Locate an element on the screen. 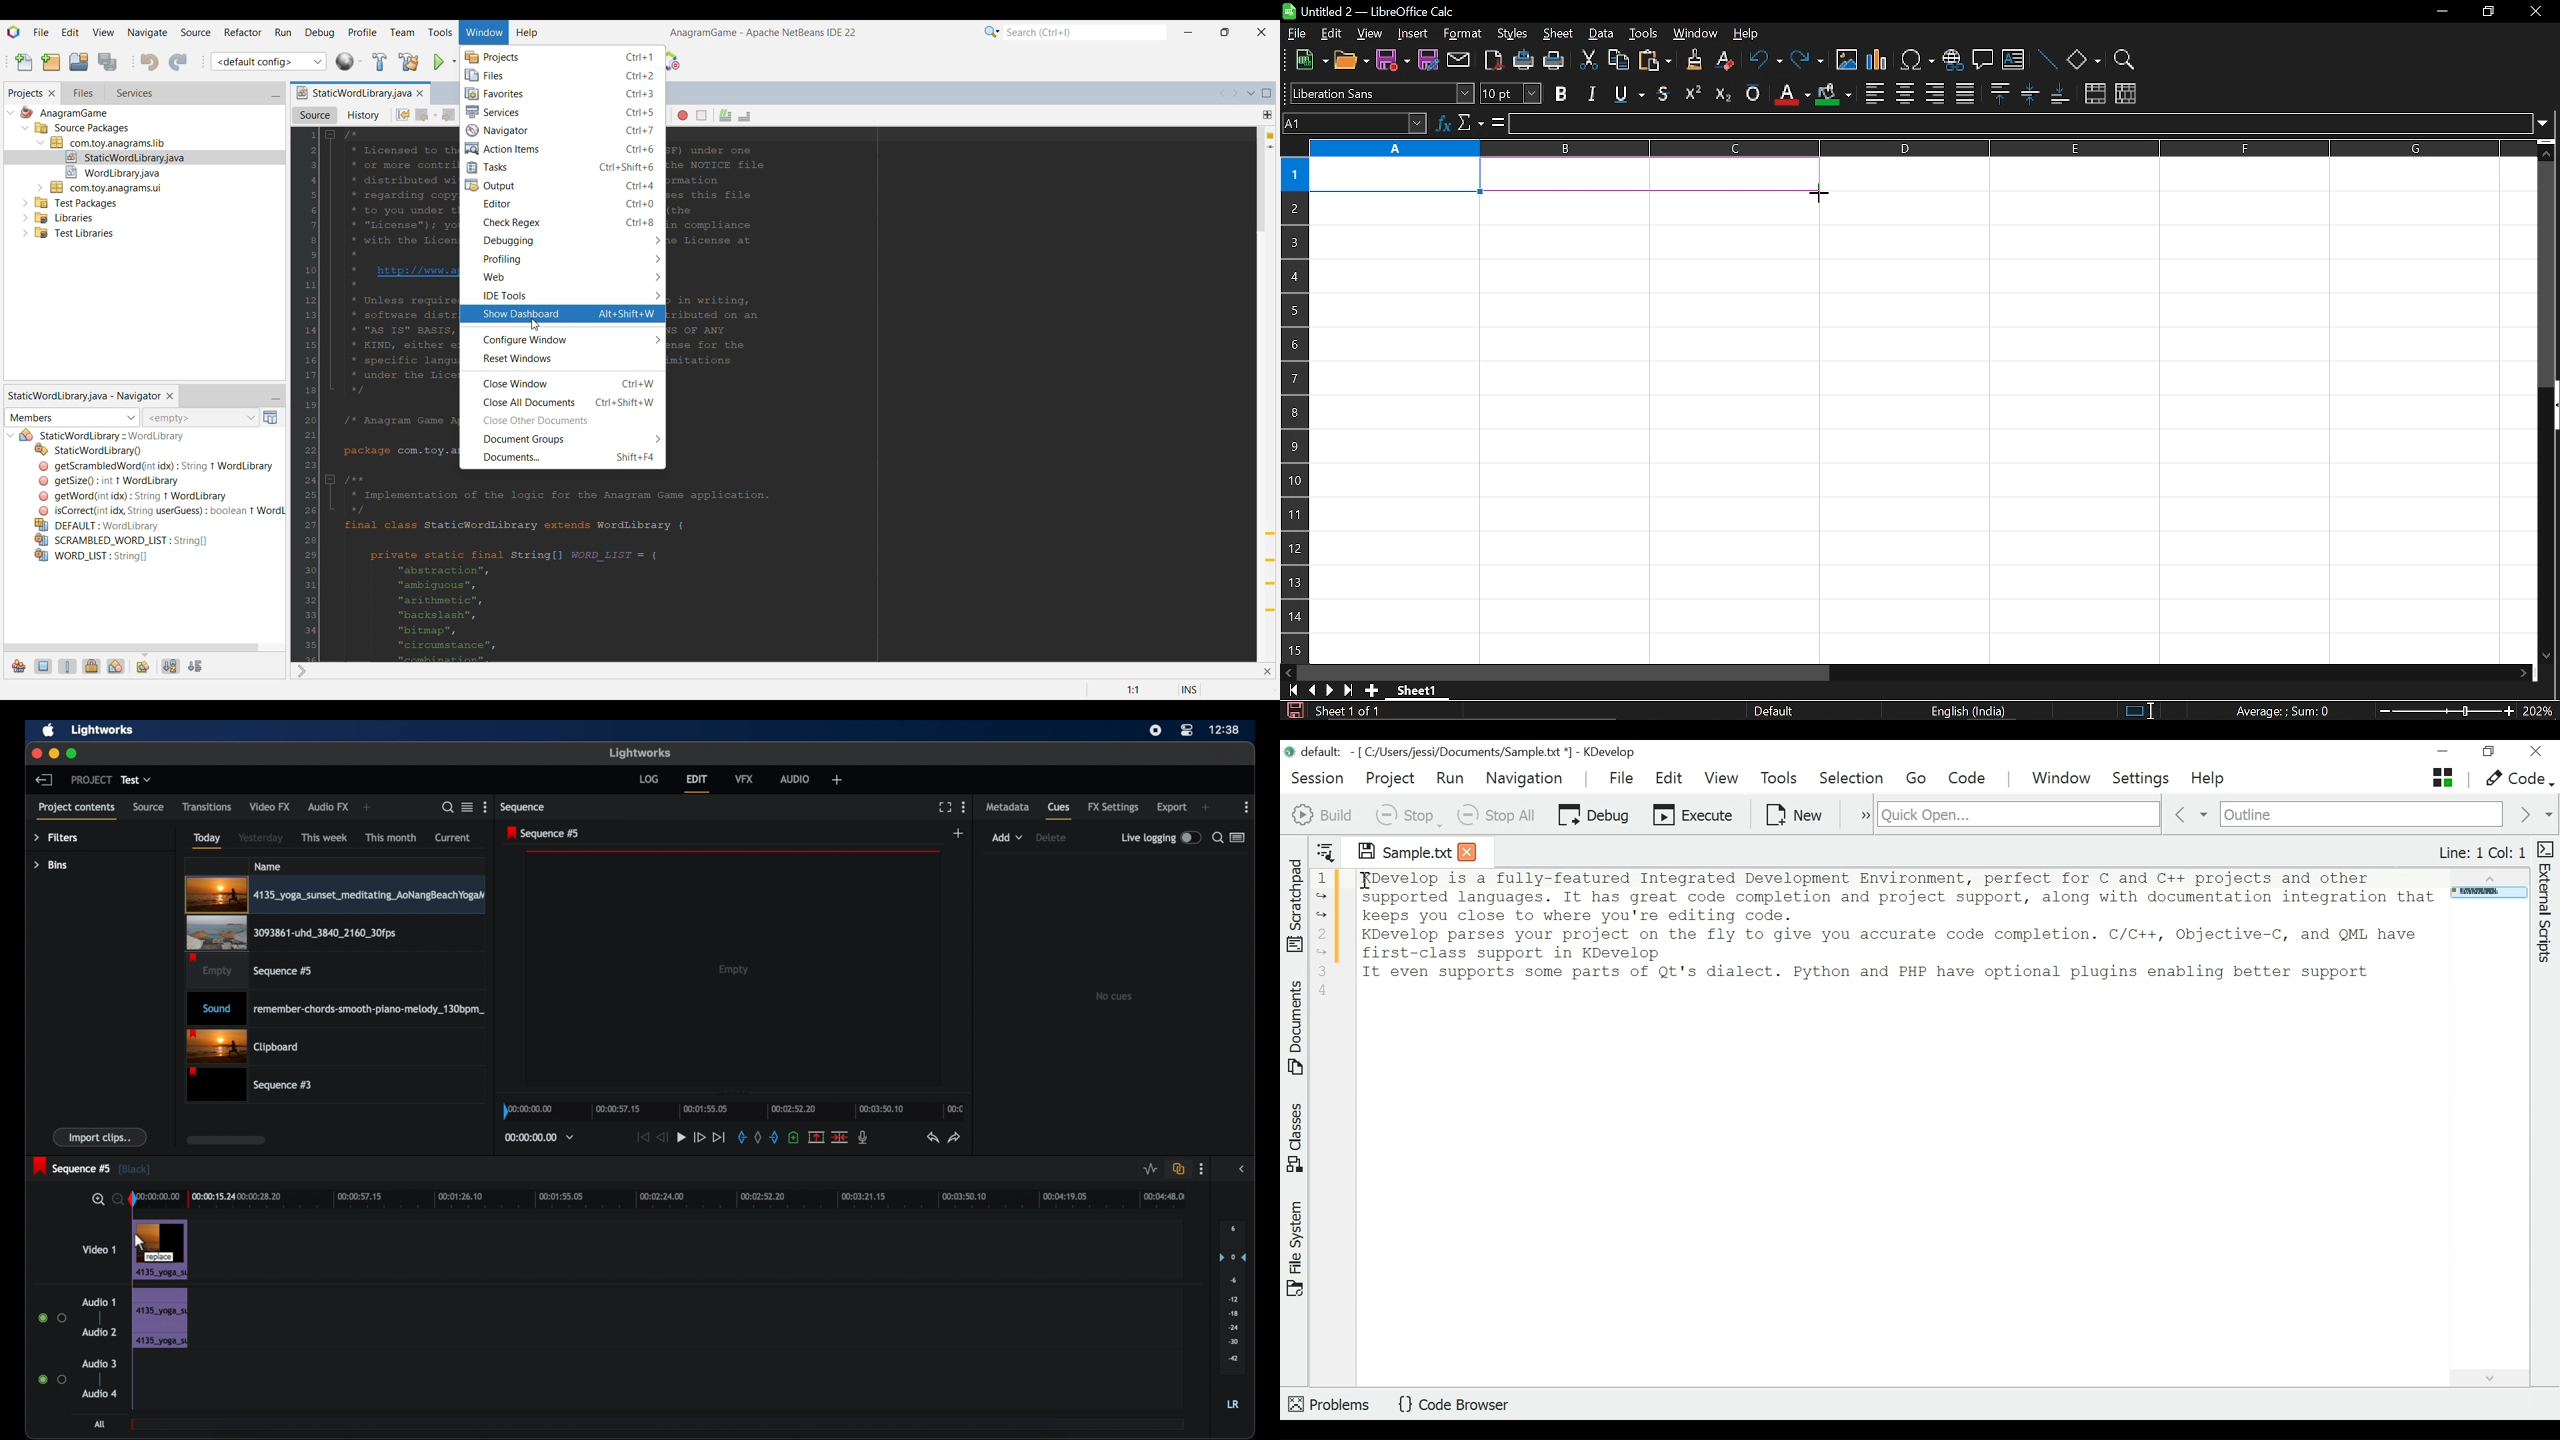  text color is located at coordinates (1790, 94).